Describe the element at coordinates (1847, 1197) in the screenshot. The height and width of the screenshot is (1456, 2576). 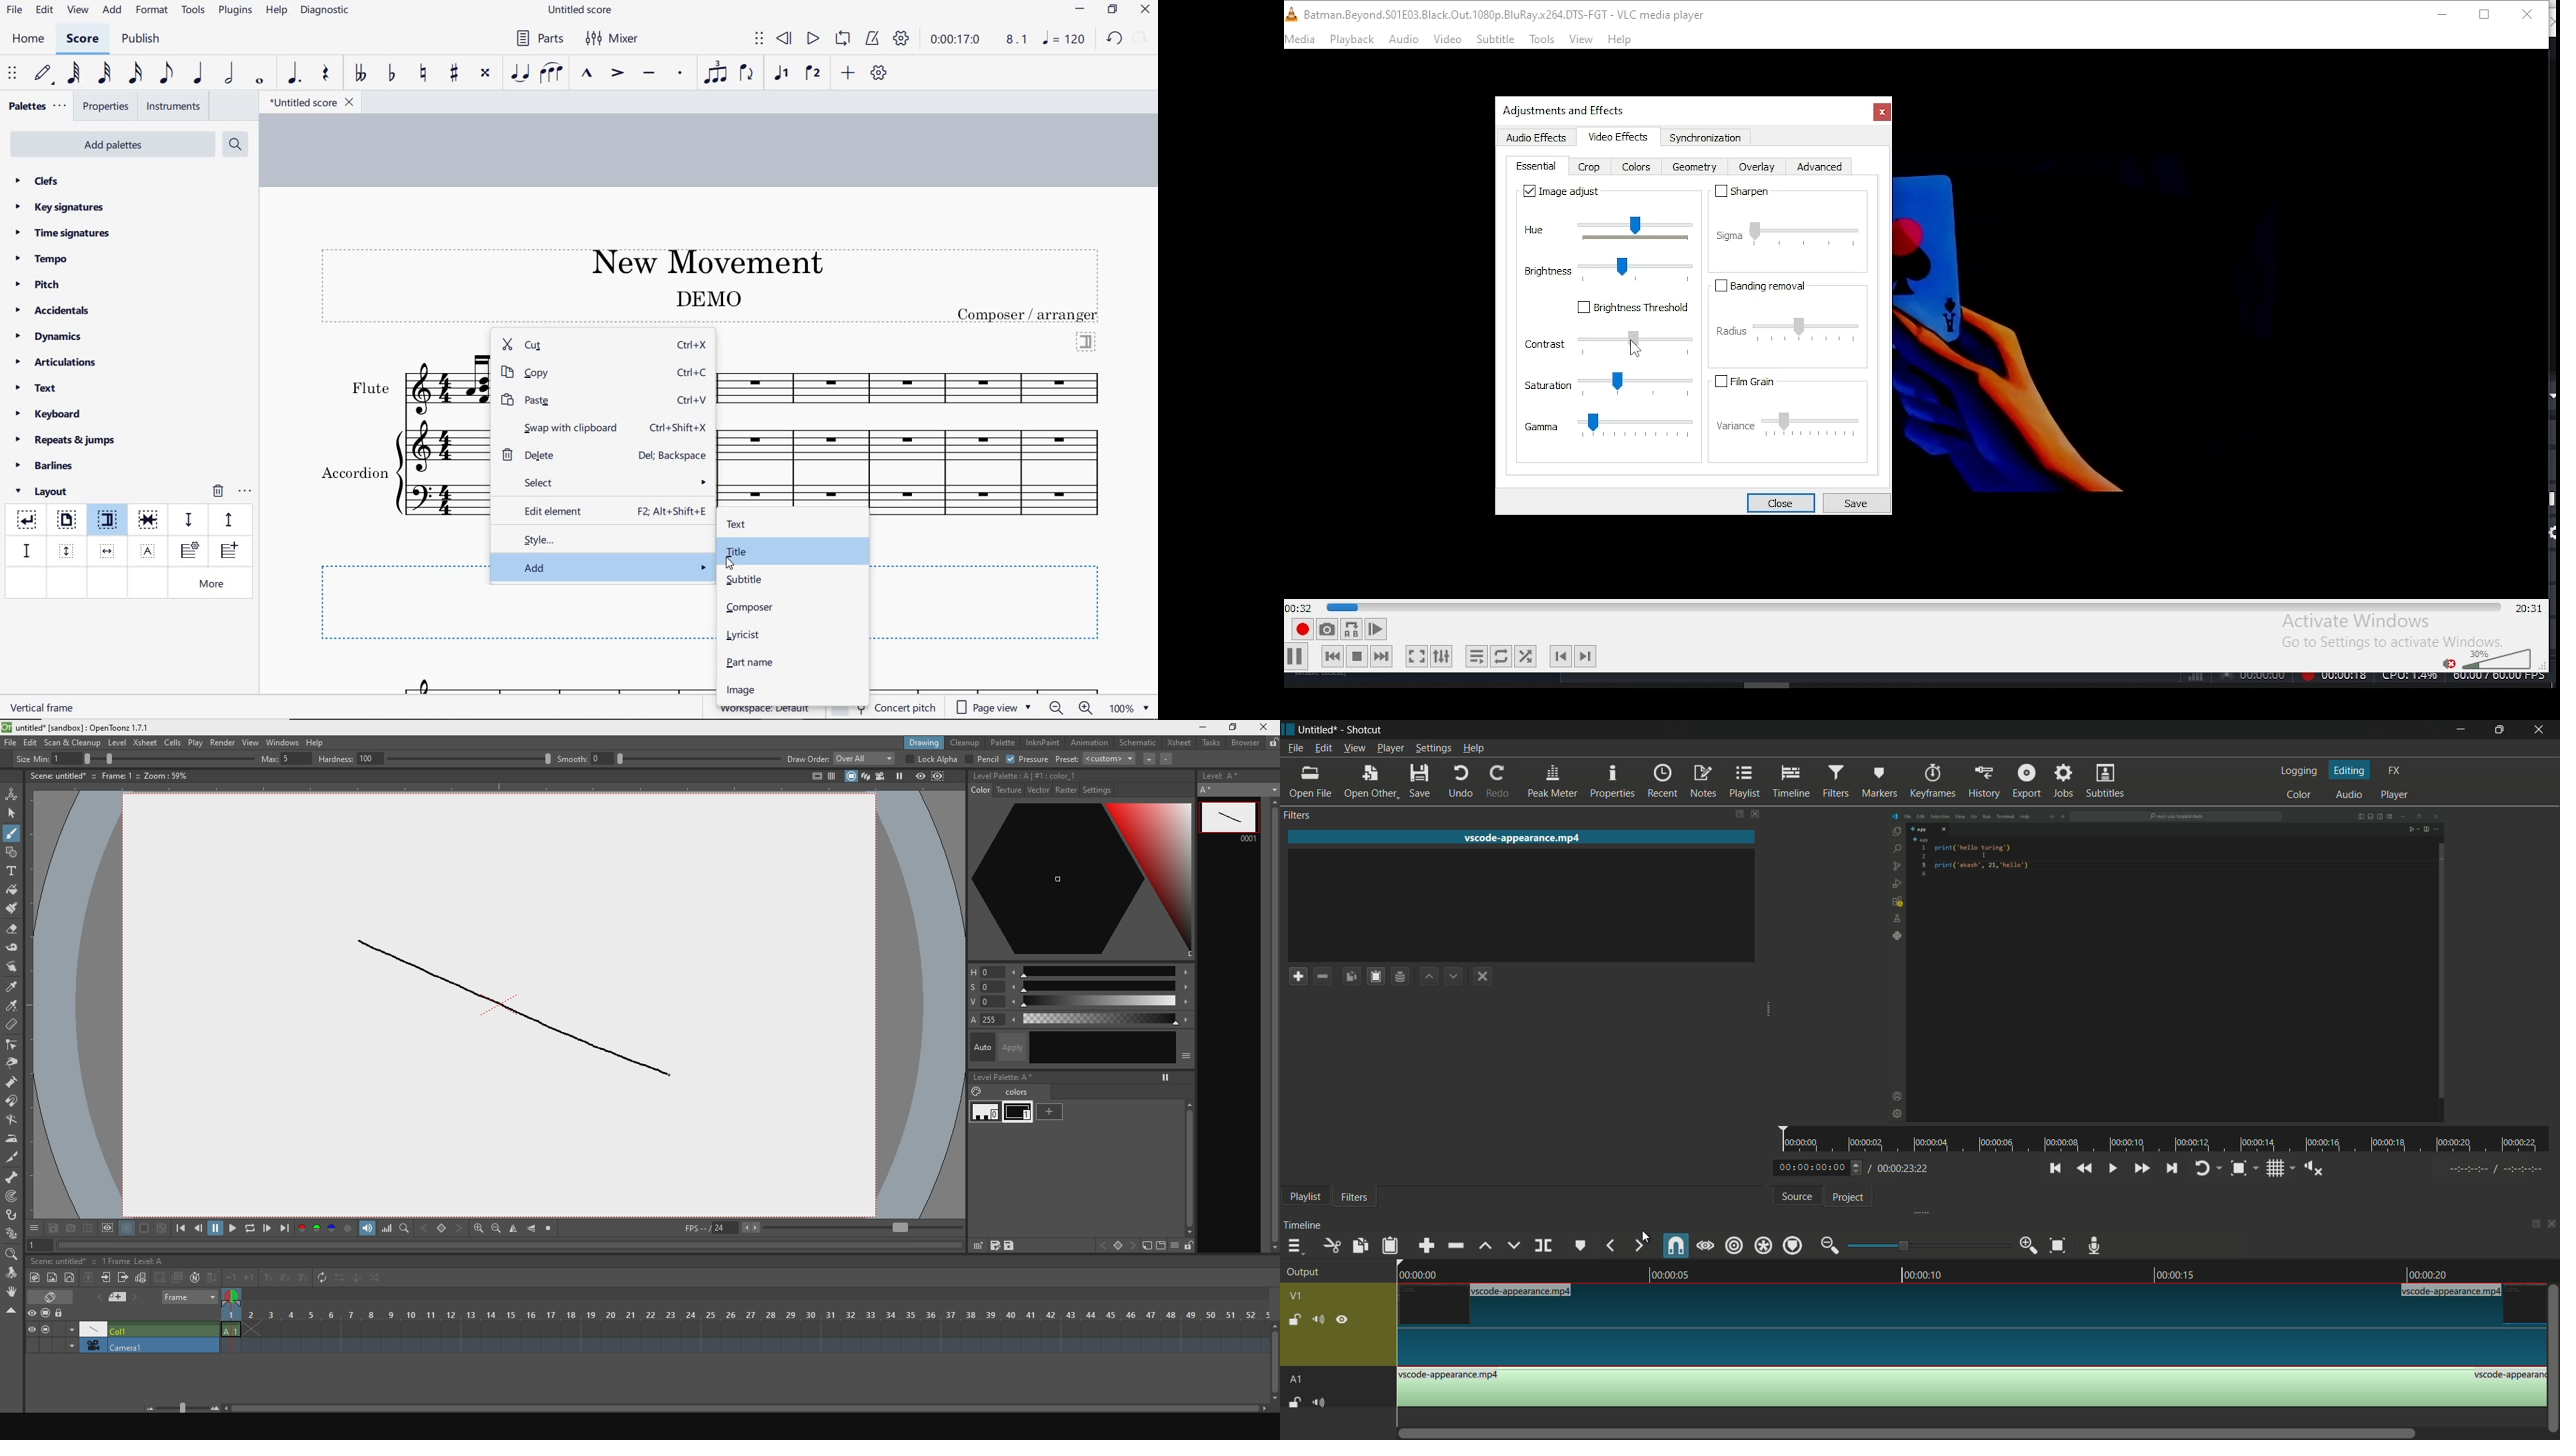
I see `project` at that location.